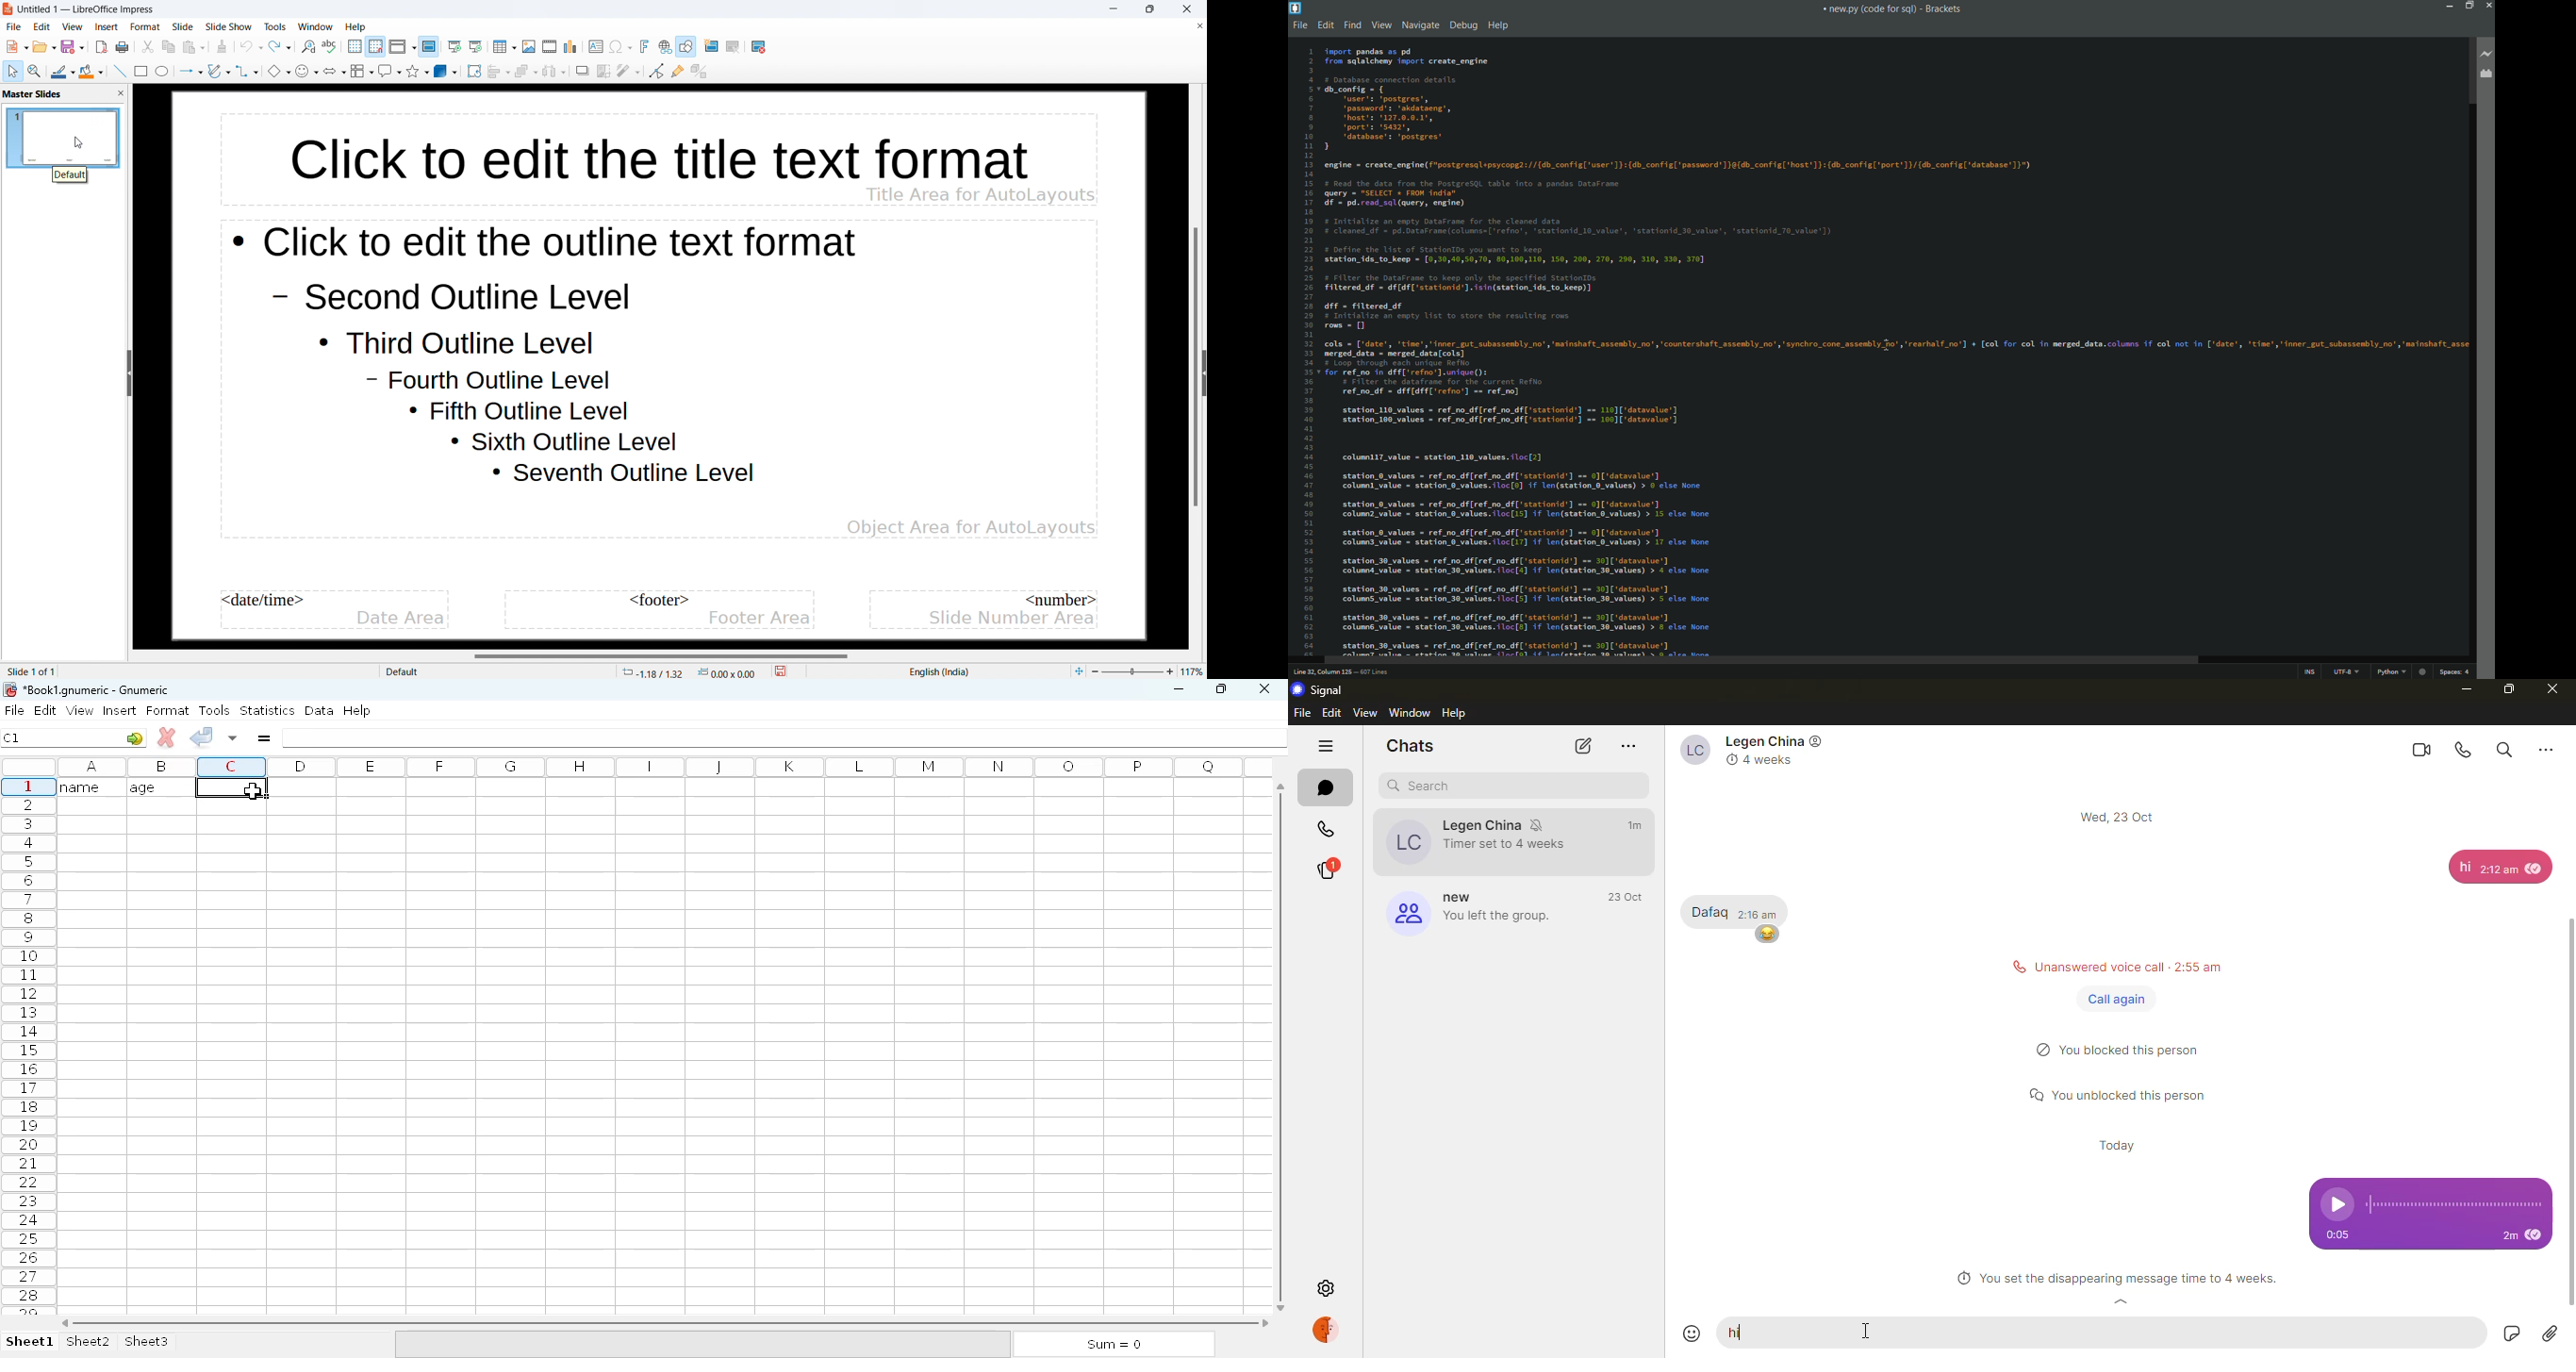 The height and width of the screenshot is (1372, 2576). What do you see at coordinates (1296, 8) in the screenshot?
I see `app icon` at bounding box center [1296, 8].